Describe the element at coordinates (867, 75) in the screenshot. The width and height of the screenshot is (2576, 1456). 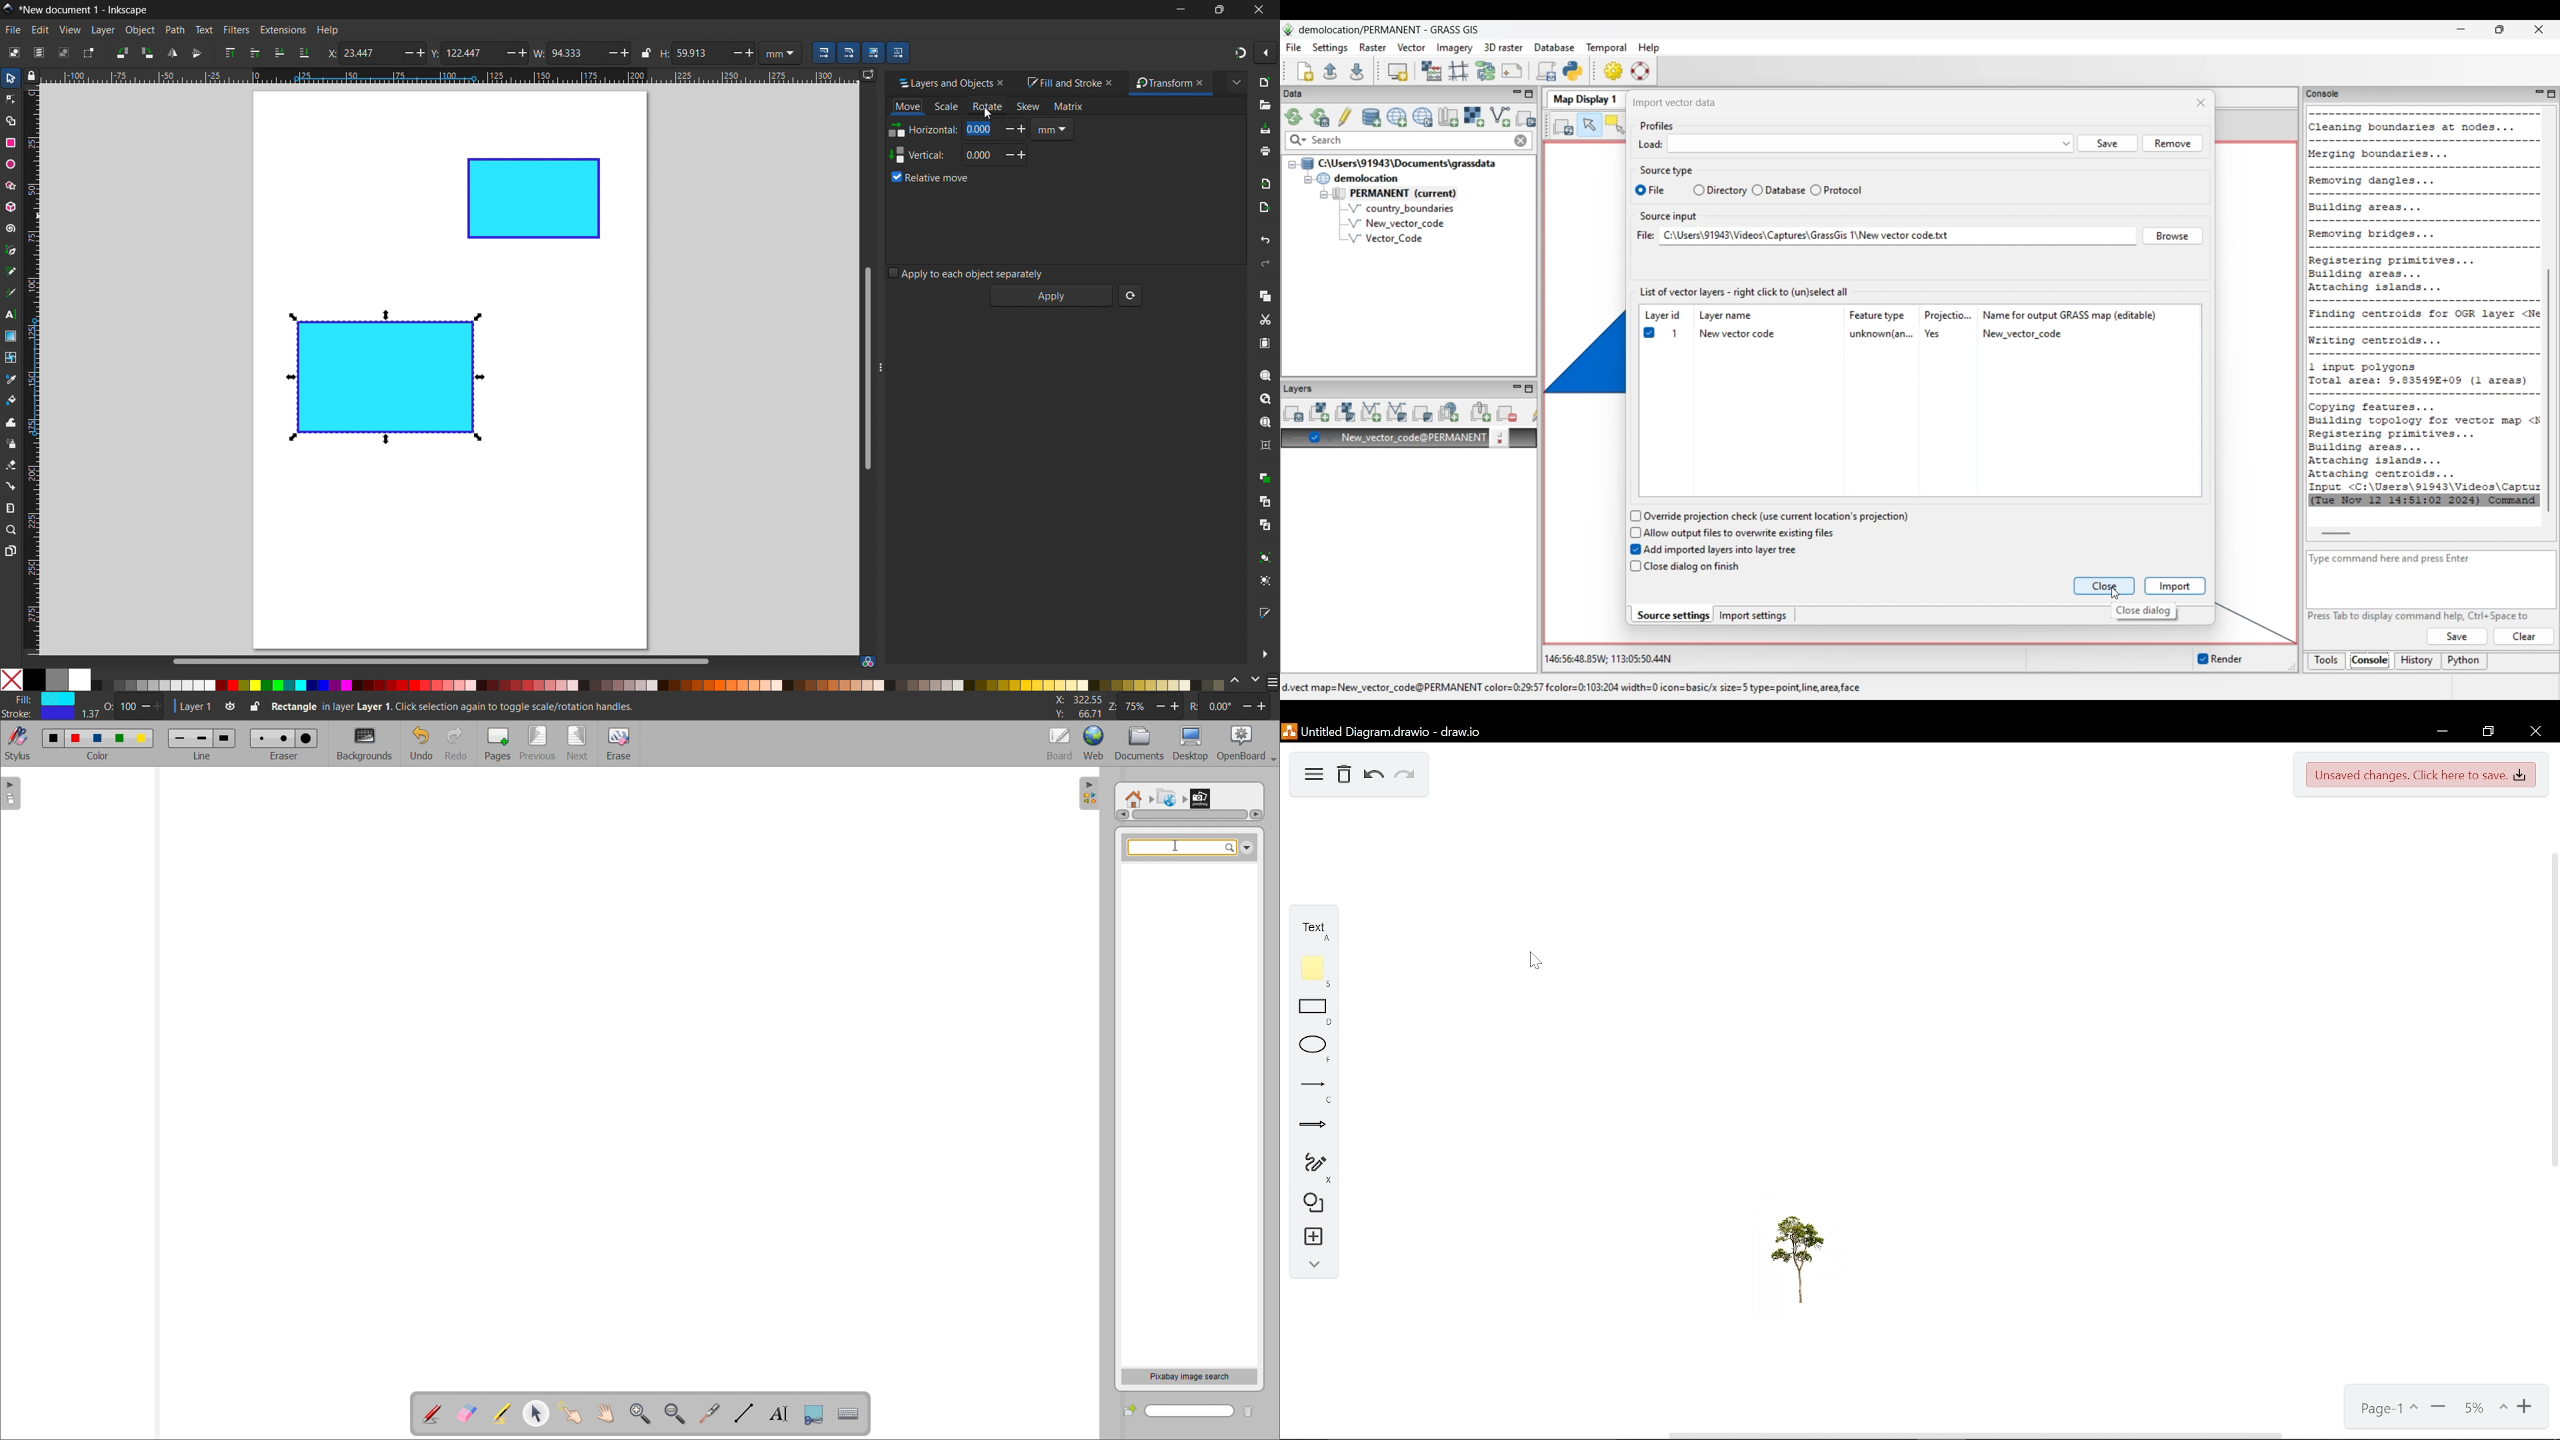
I see `displayy options` at that location.